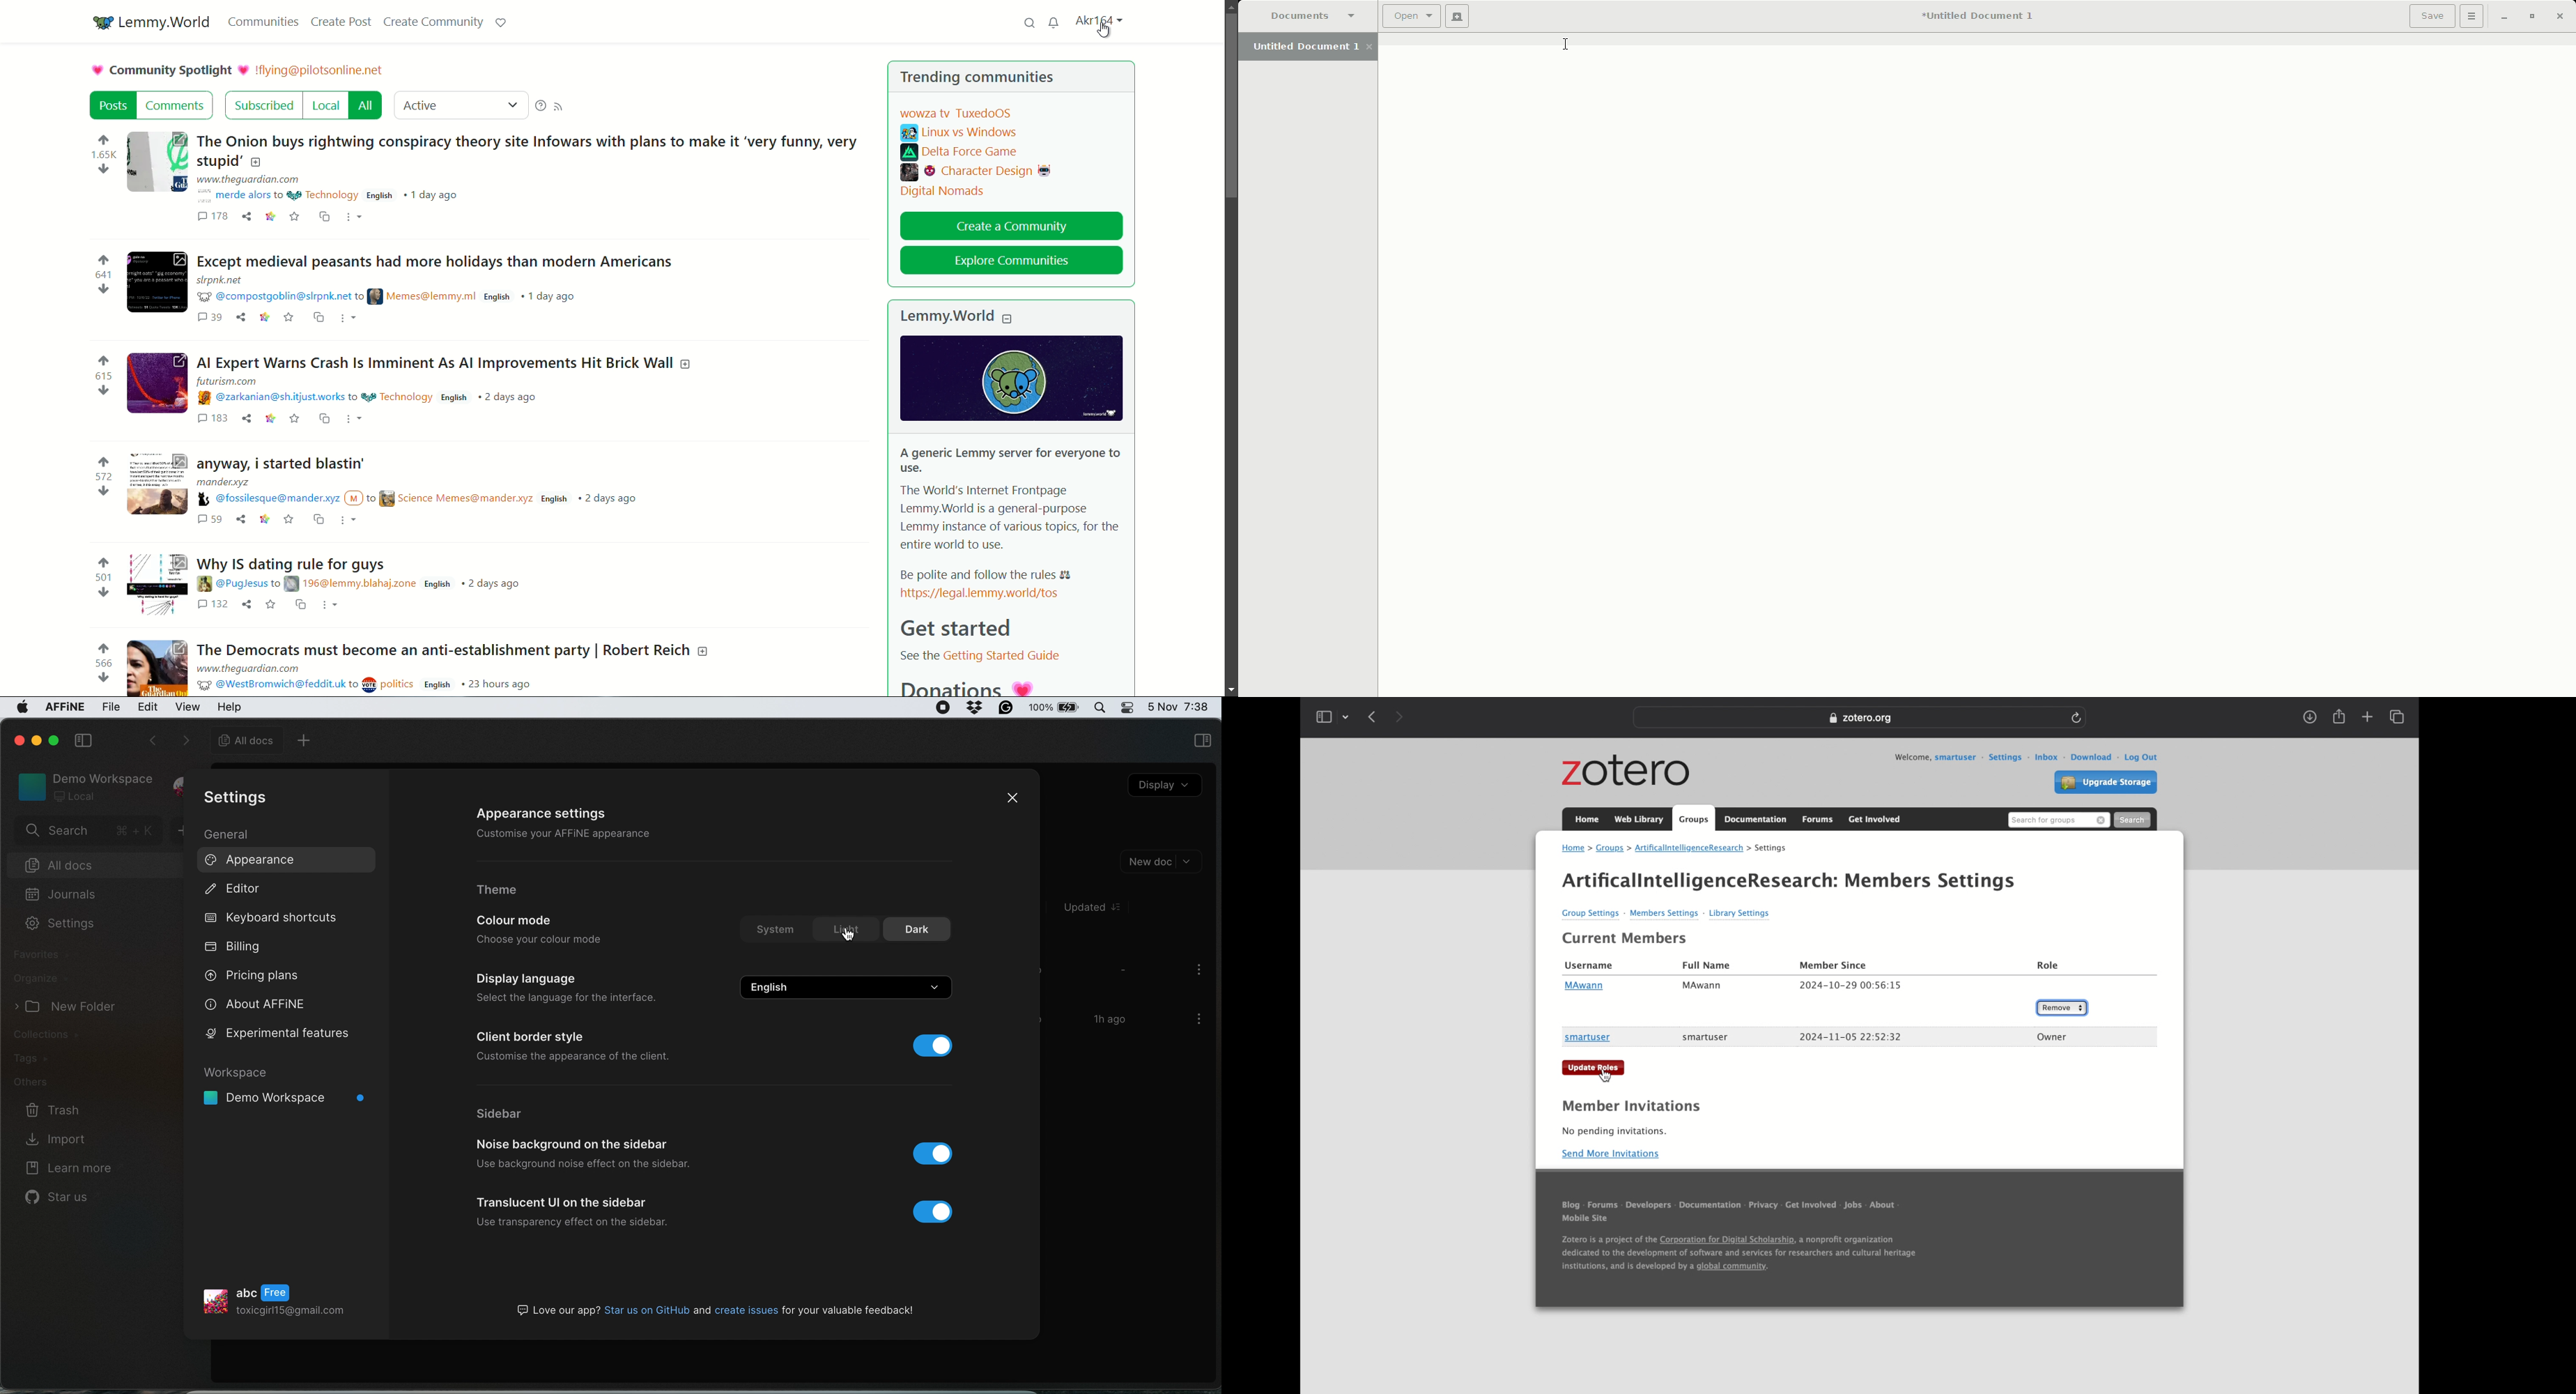 This screenshot has width=2576, height=1400. What do you see at coordinates (1610, 849) in the screenshot?
I see `groups` at bounding box center [1610, 849].